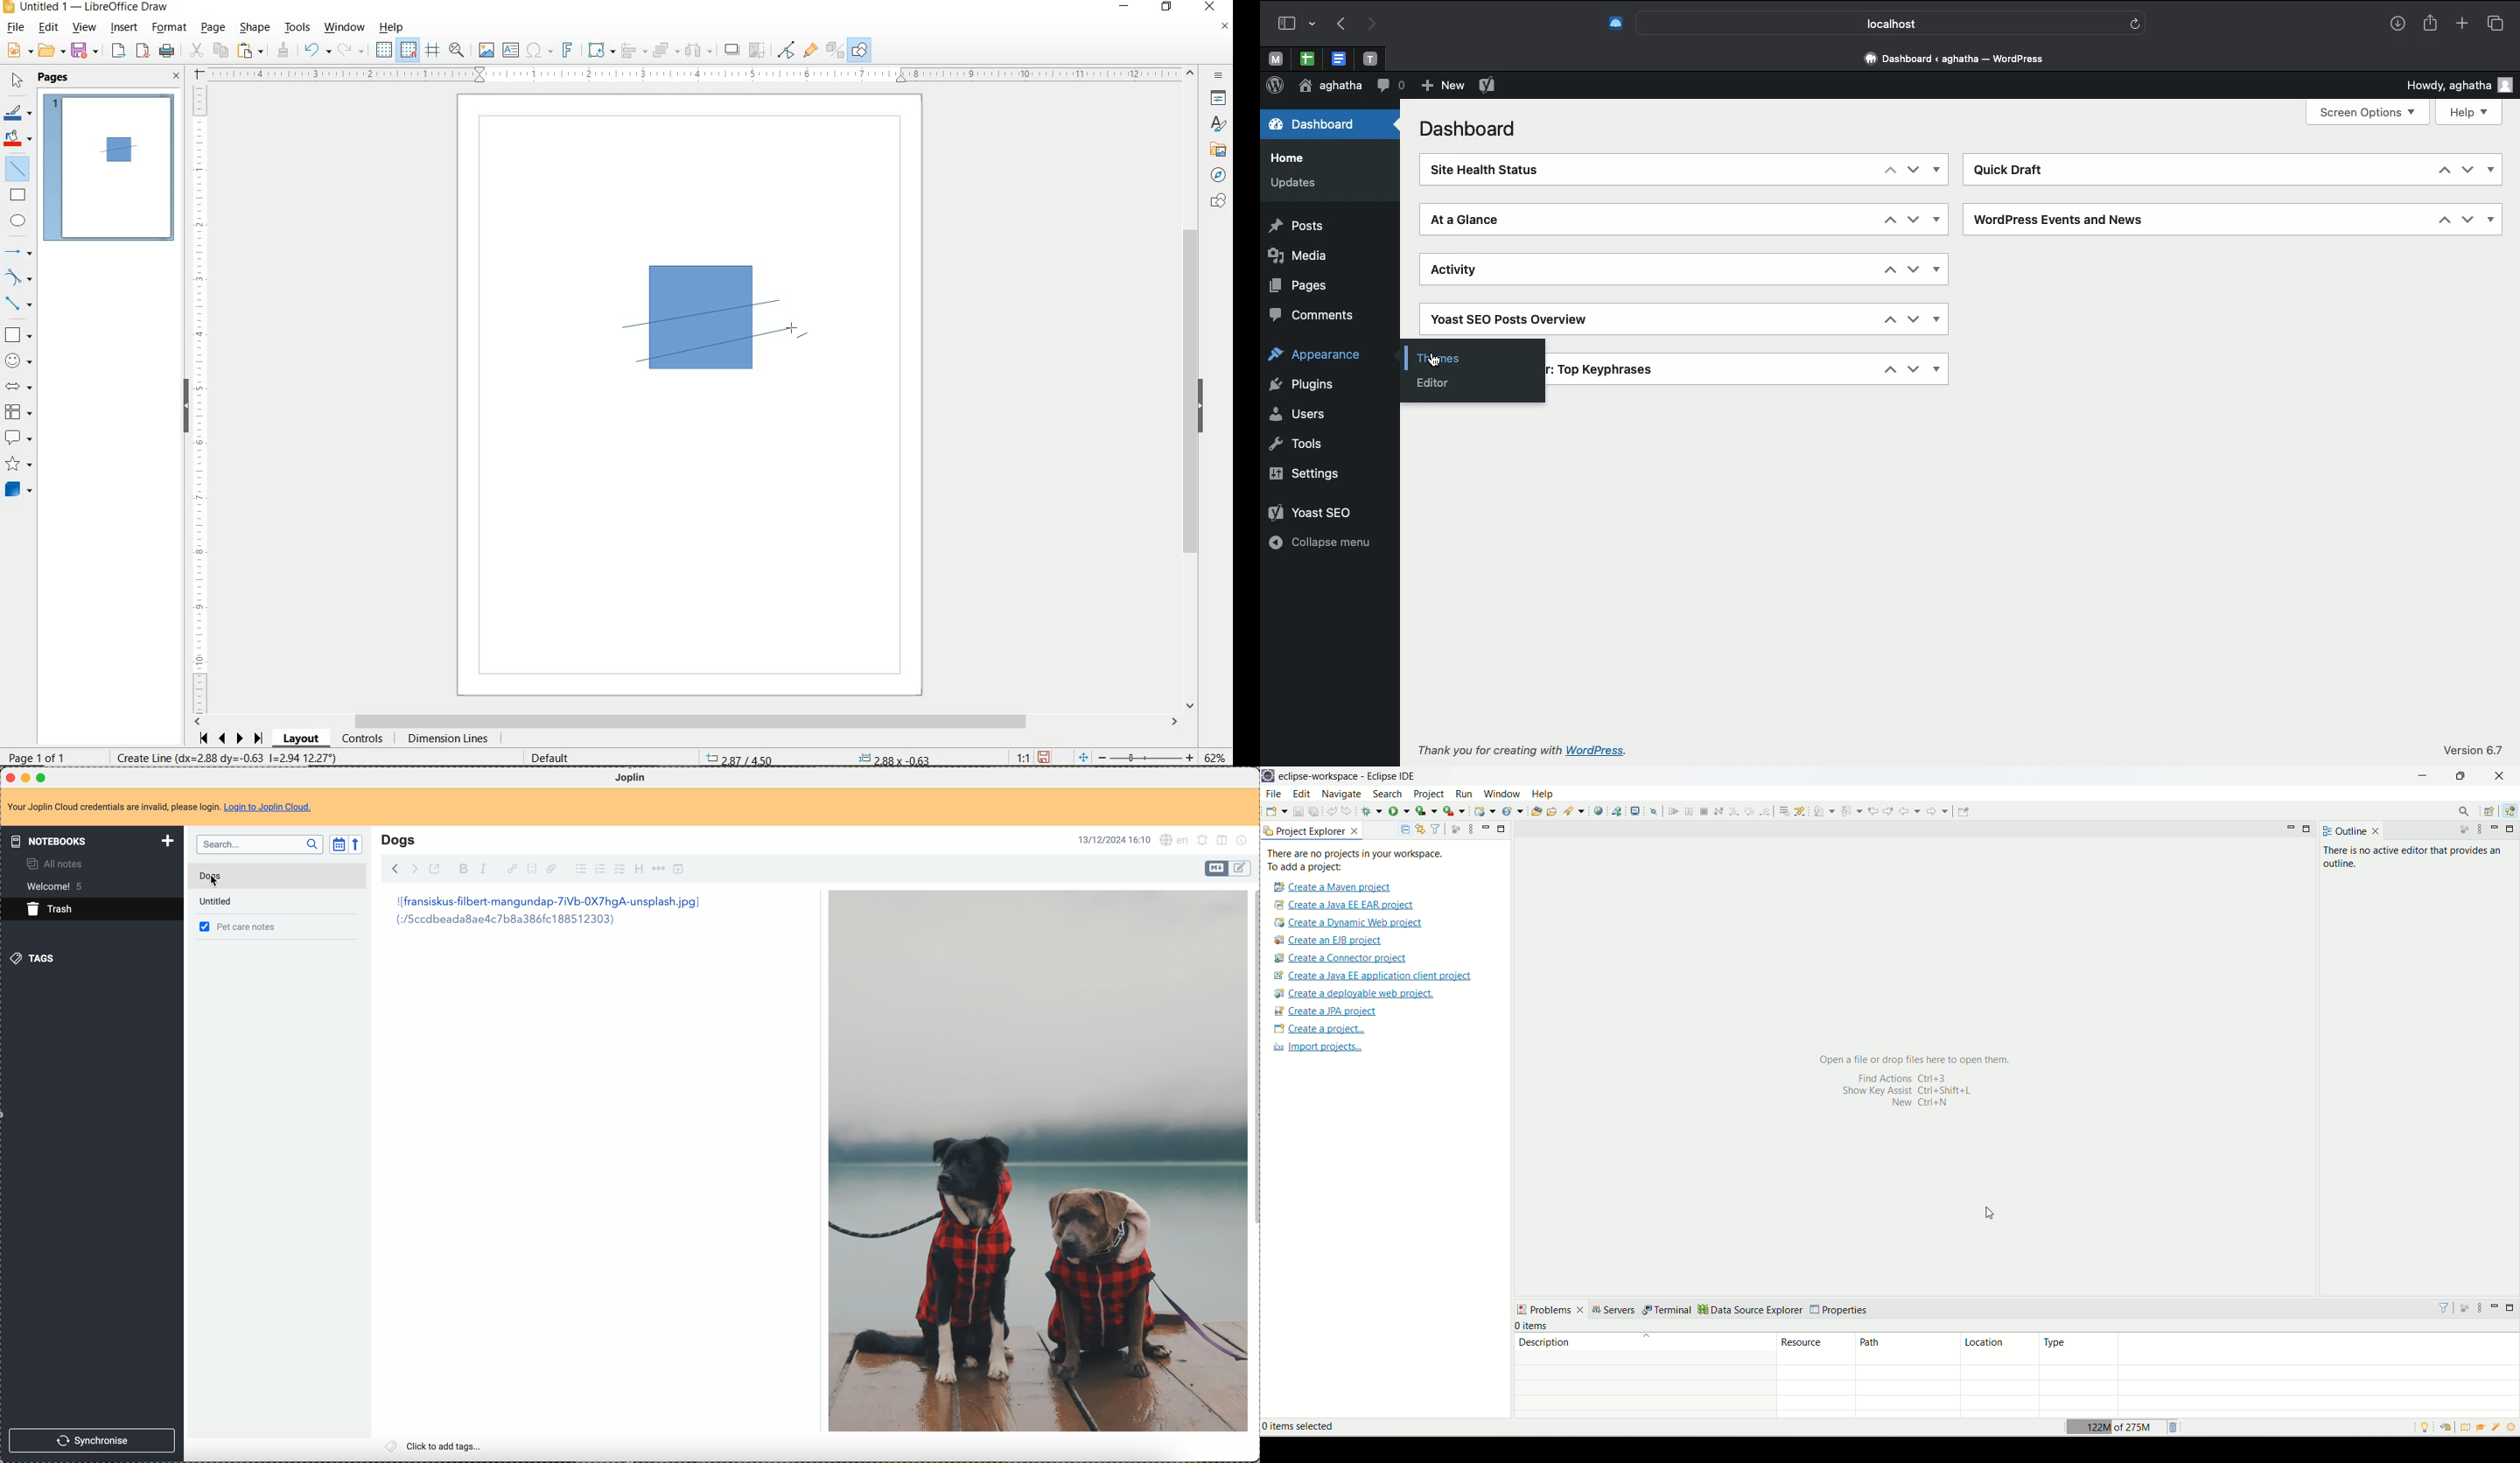 Image resolution: width=2520 pixels, height=1484 pixels. I want to click on LINES AND ARROWS, so click(19, 252).